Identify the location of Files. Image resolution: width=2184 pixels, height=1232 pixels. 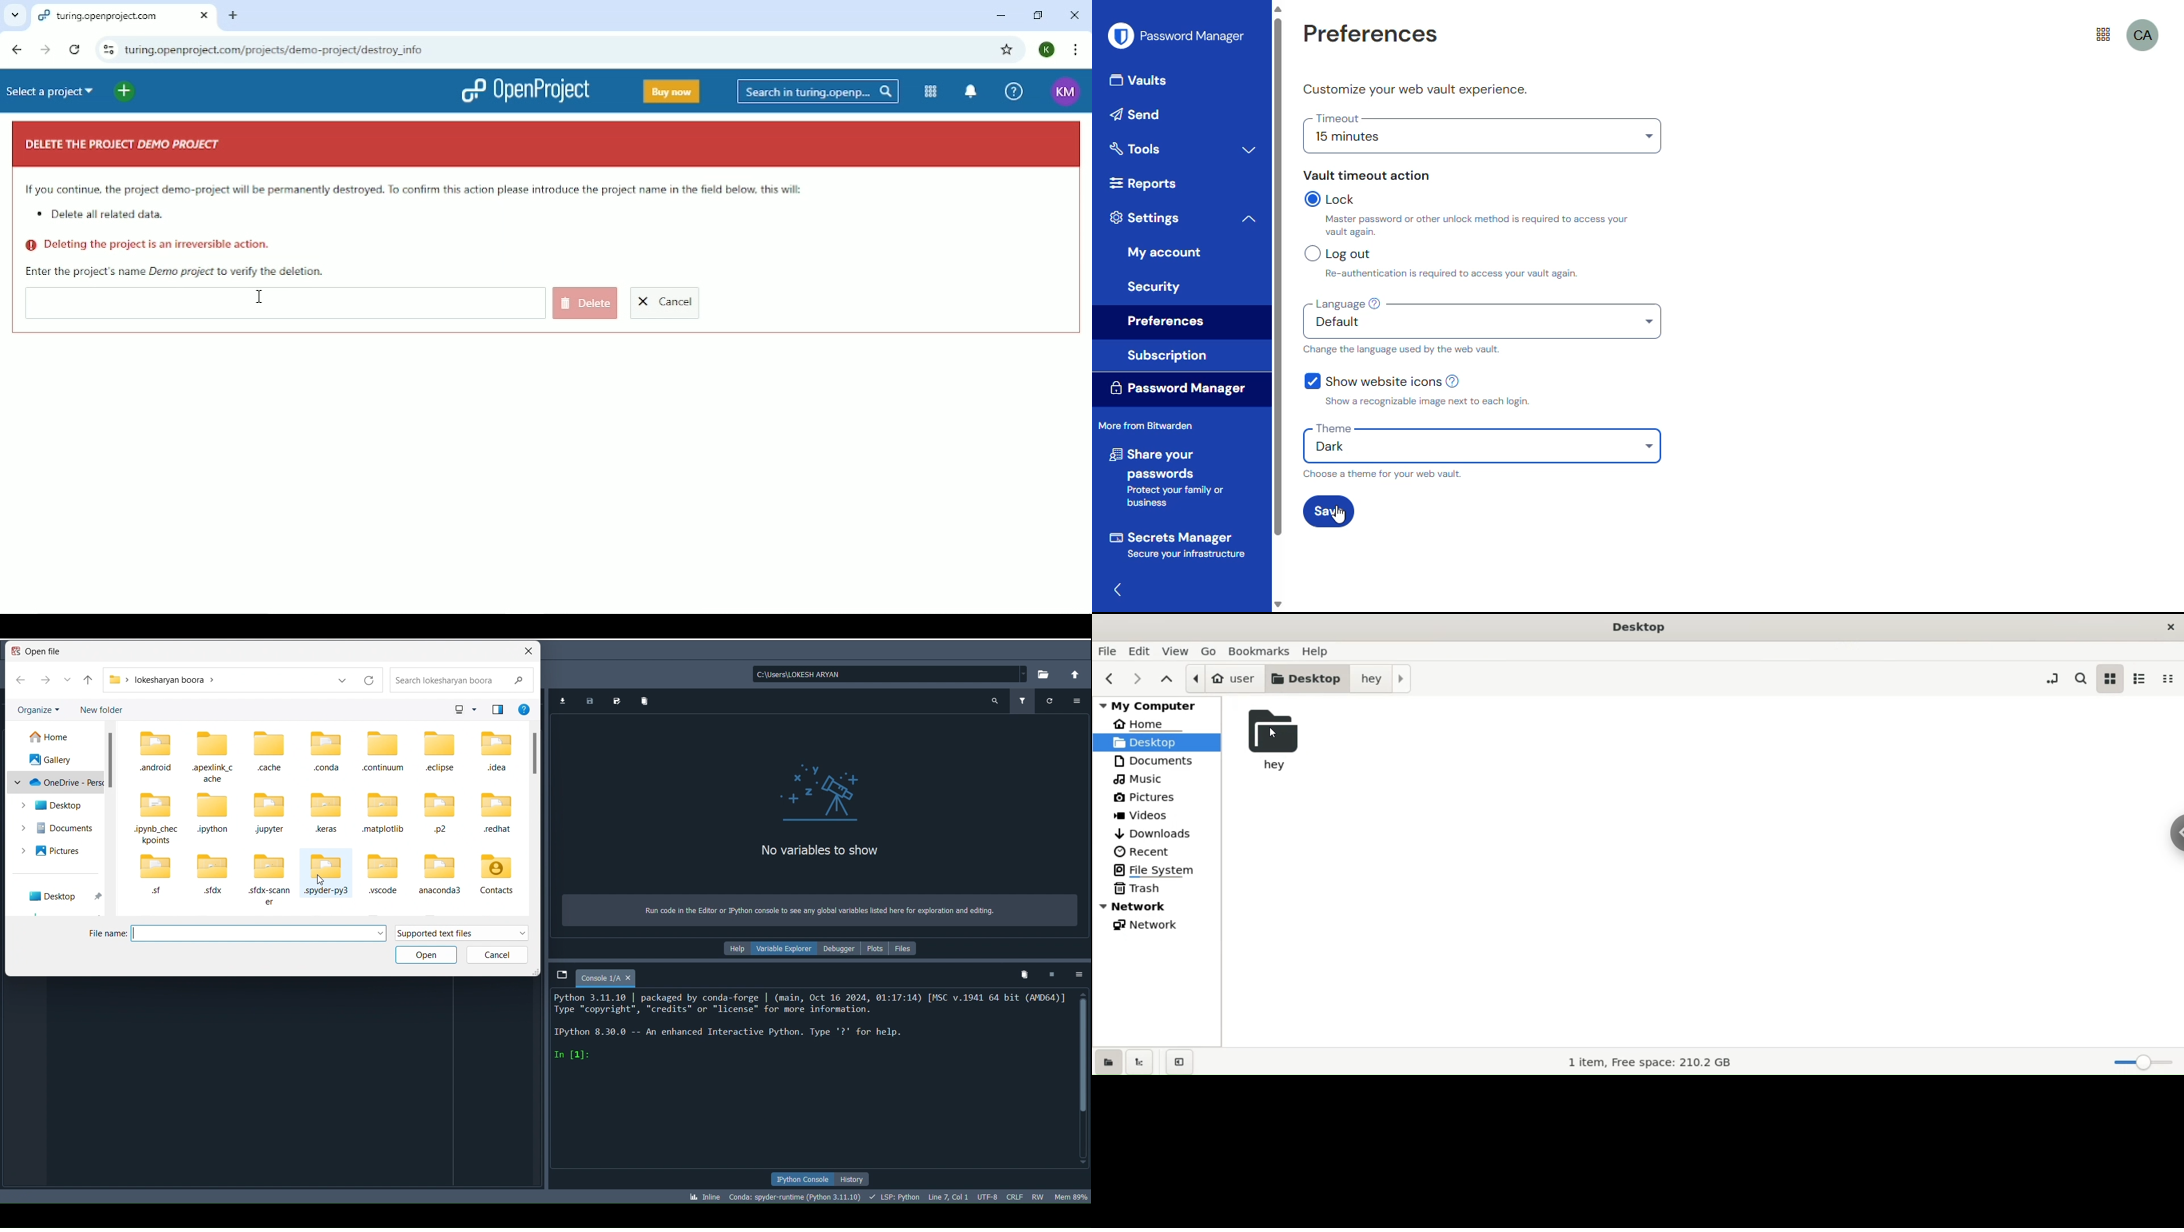
(905, 949).